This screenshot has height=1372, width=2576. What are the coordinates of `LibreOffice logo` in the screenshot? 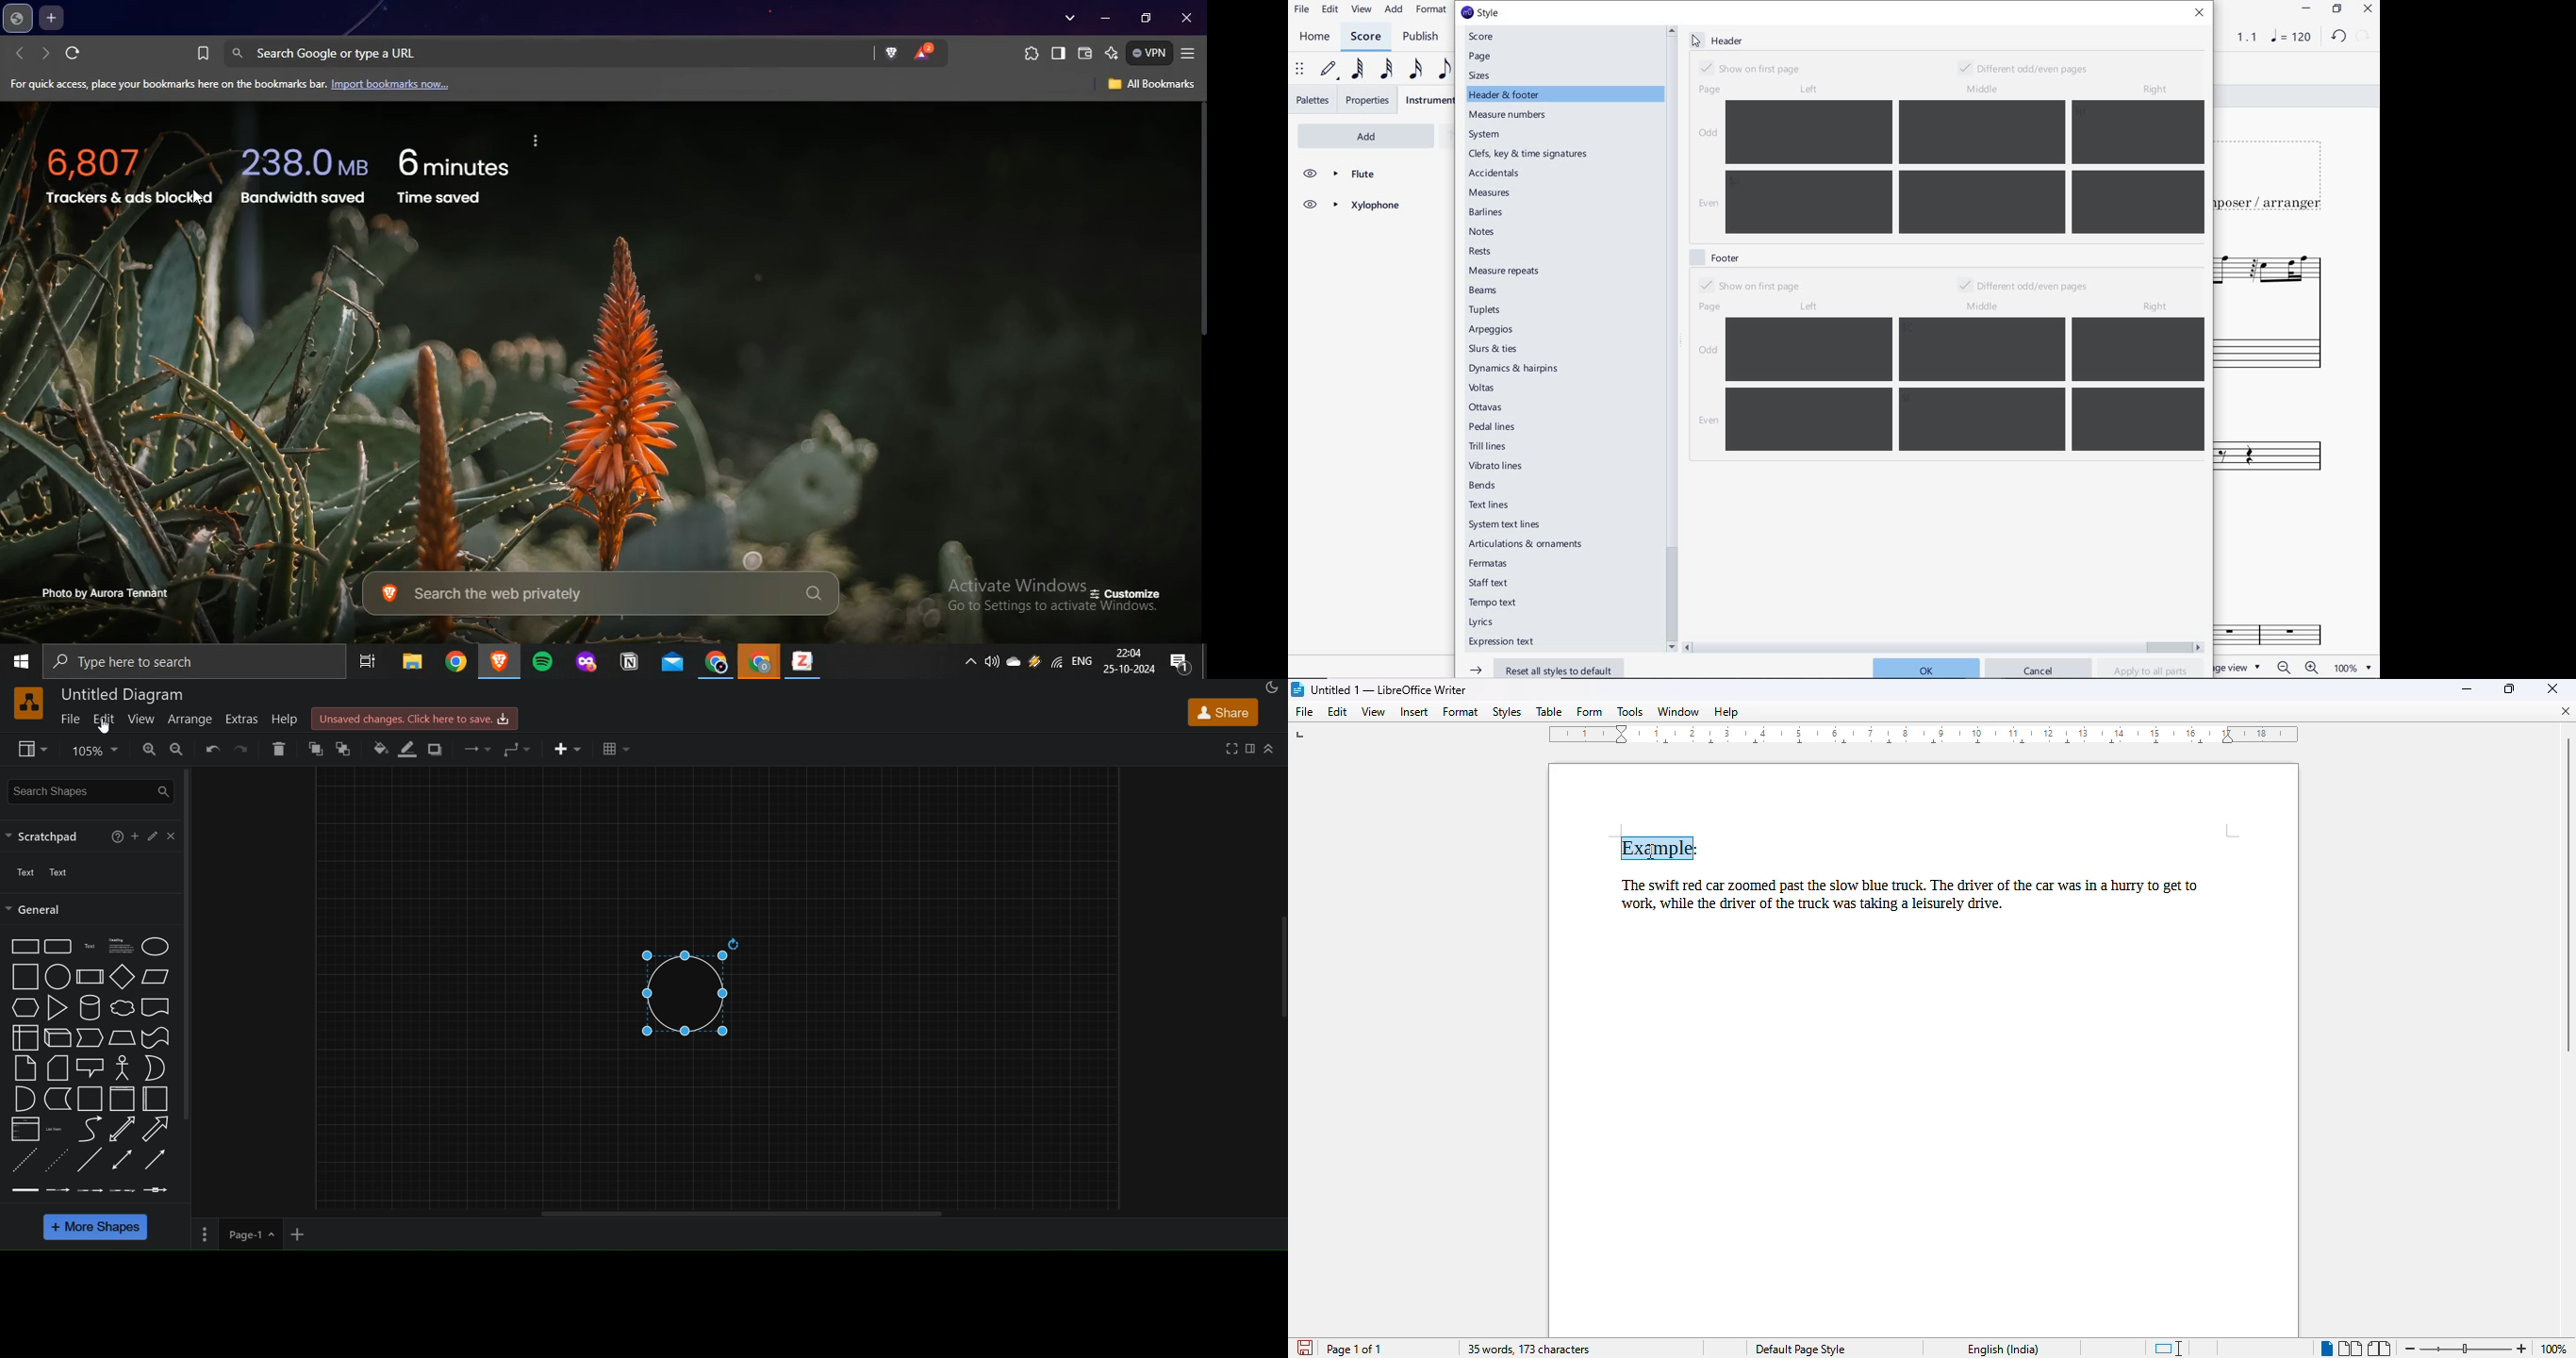 It's located at (1296, 689).